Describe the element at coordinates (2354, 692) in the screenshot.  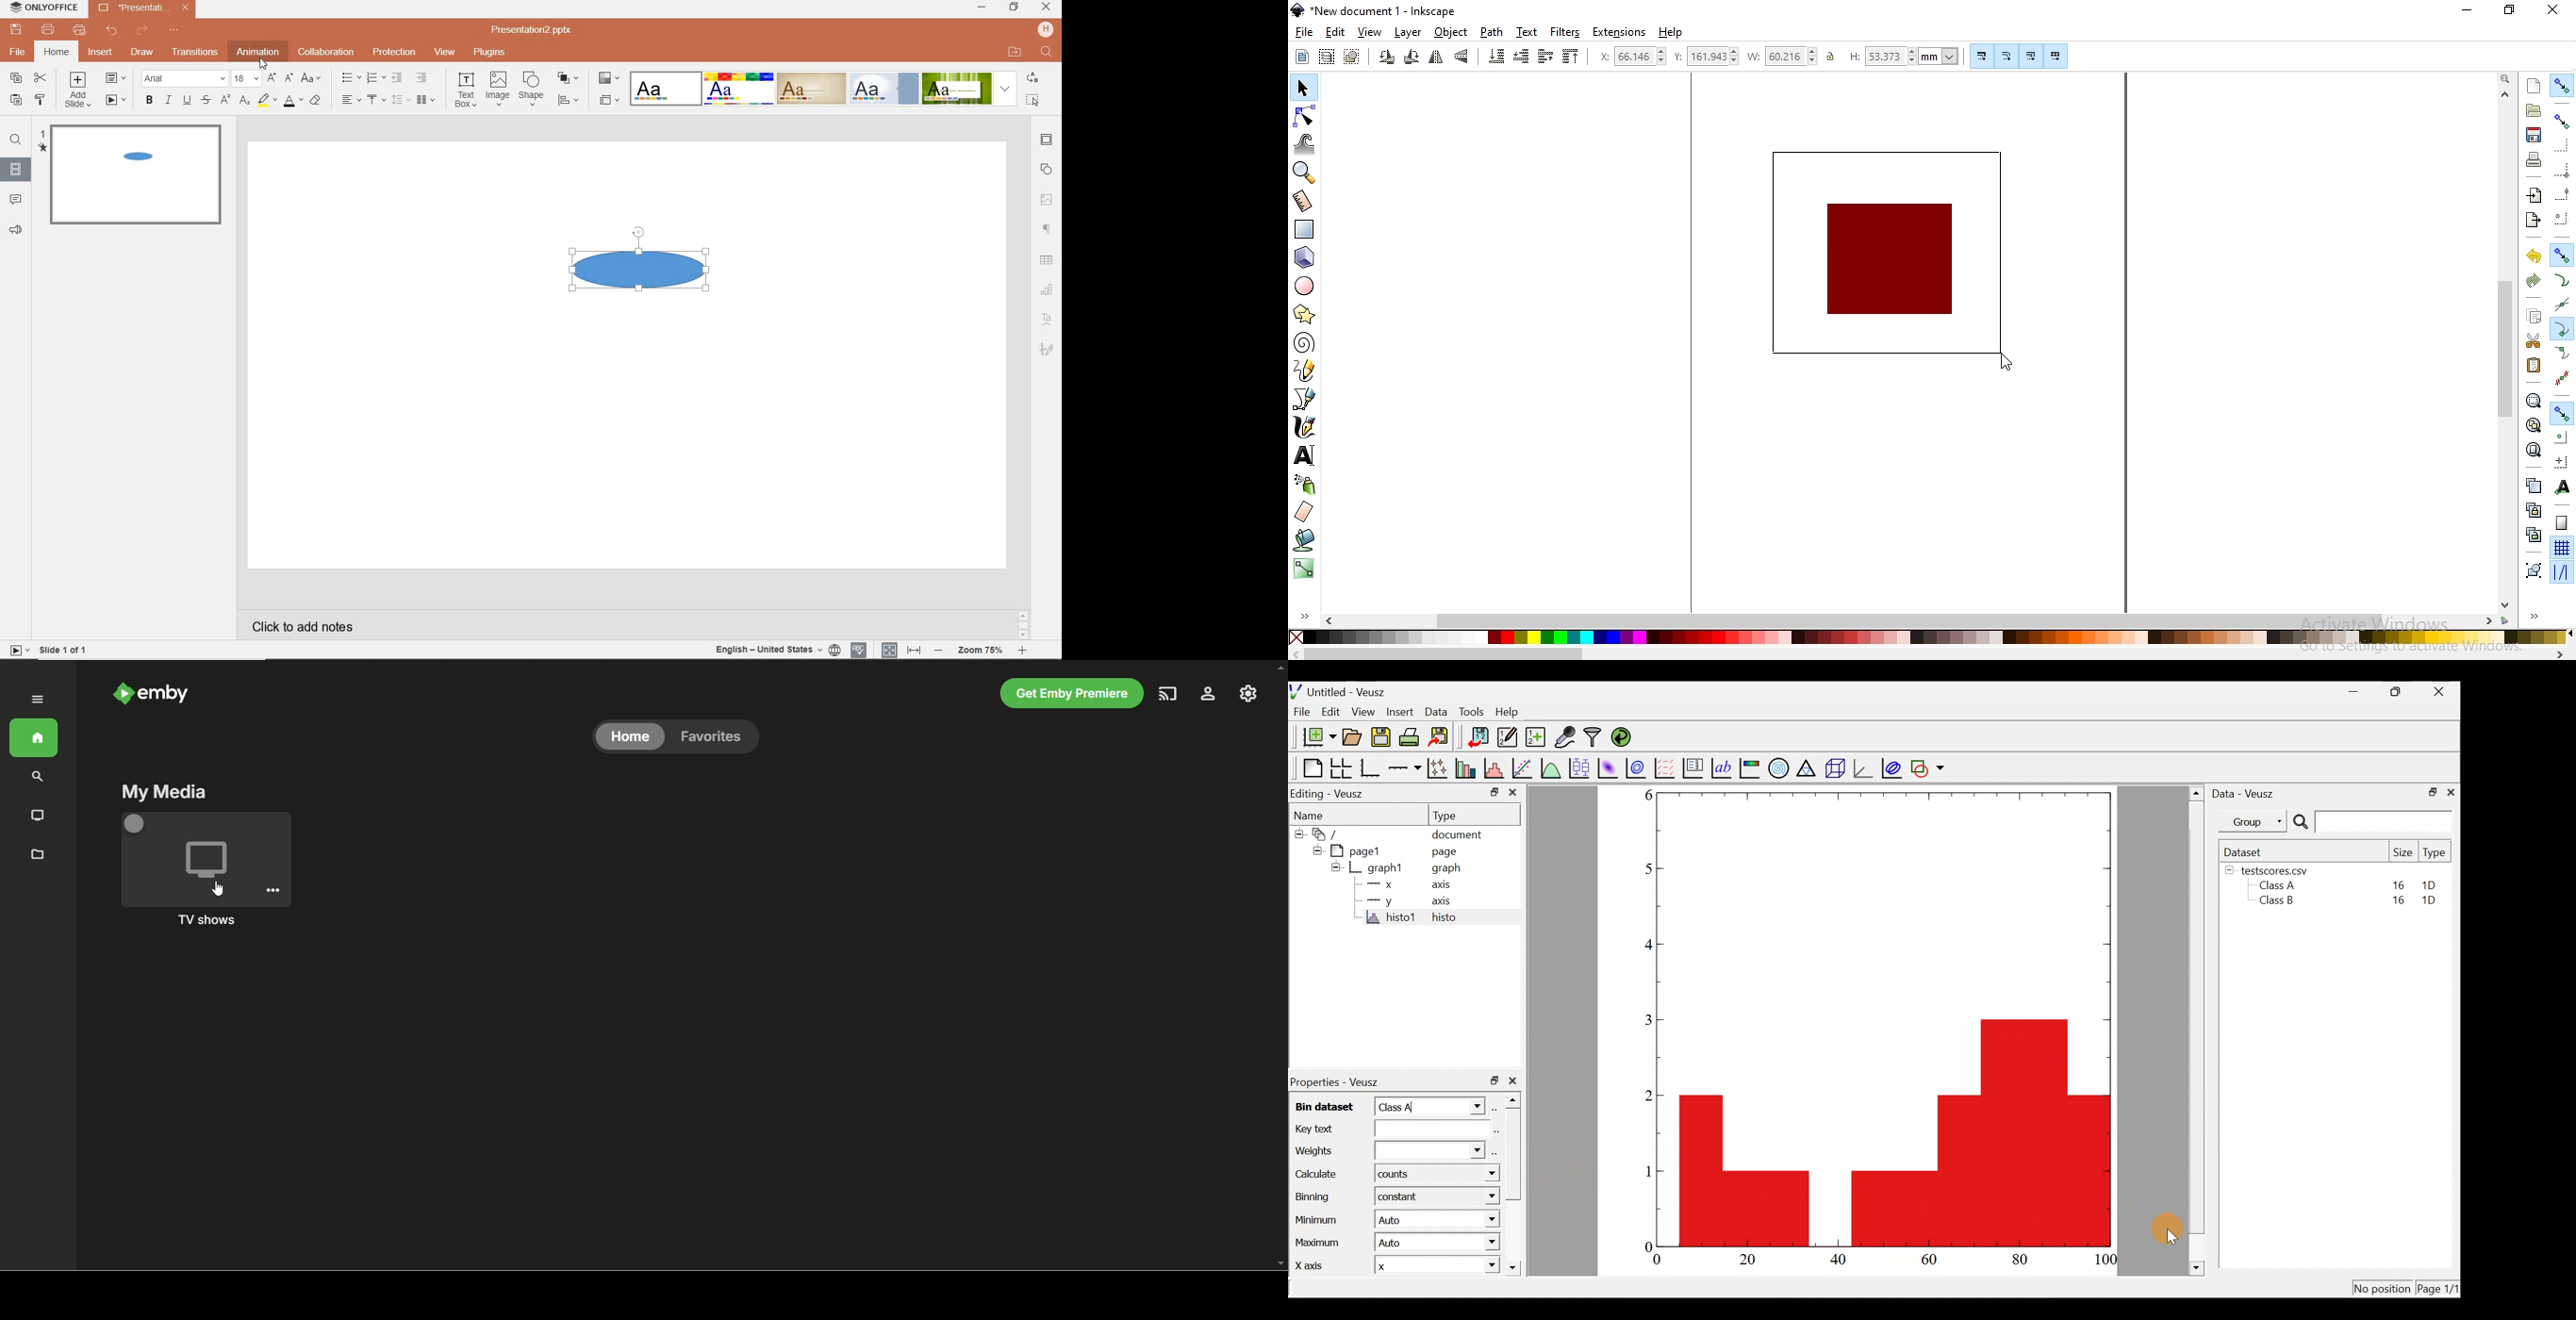
I see `Minimize` at that location.